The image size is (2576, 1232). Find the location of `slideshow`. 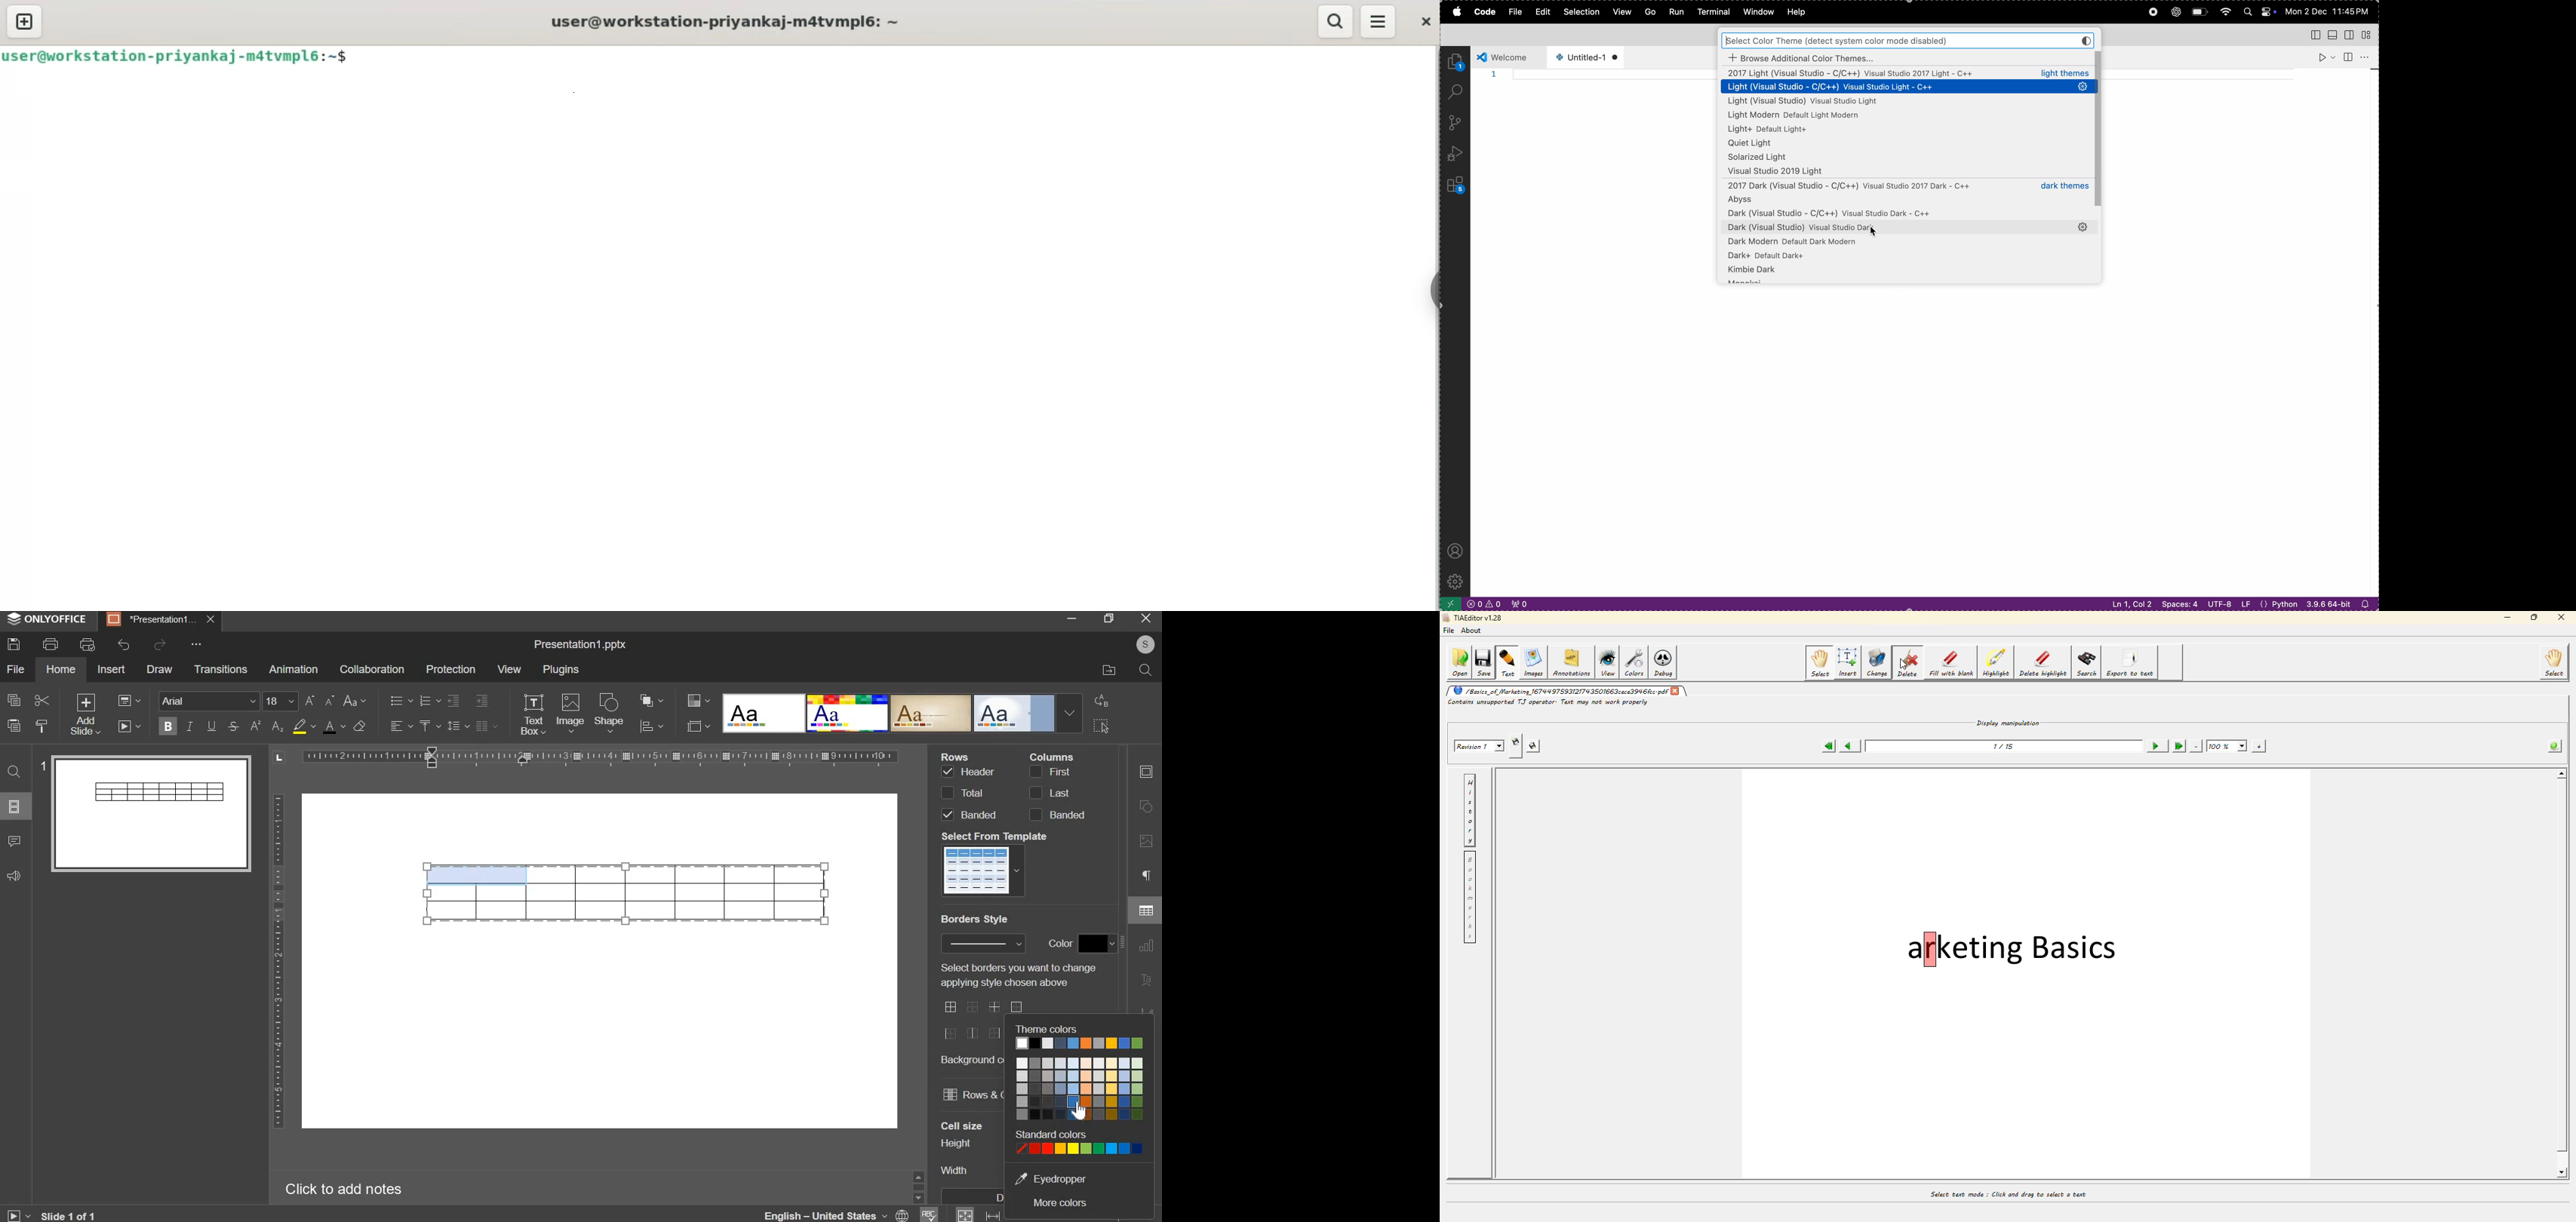

slideshow is located at coordinates (130, 725).